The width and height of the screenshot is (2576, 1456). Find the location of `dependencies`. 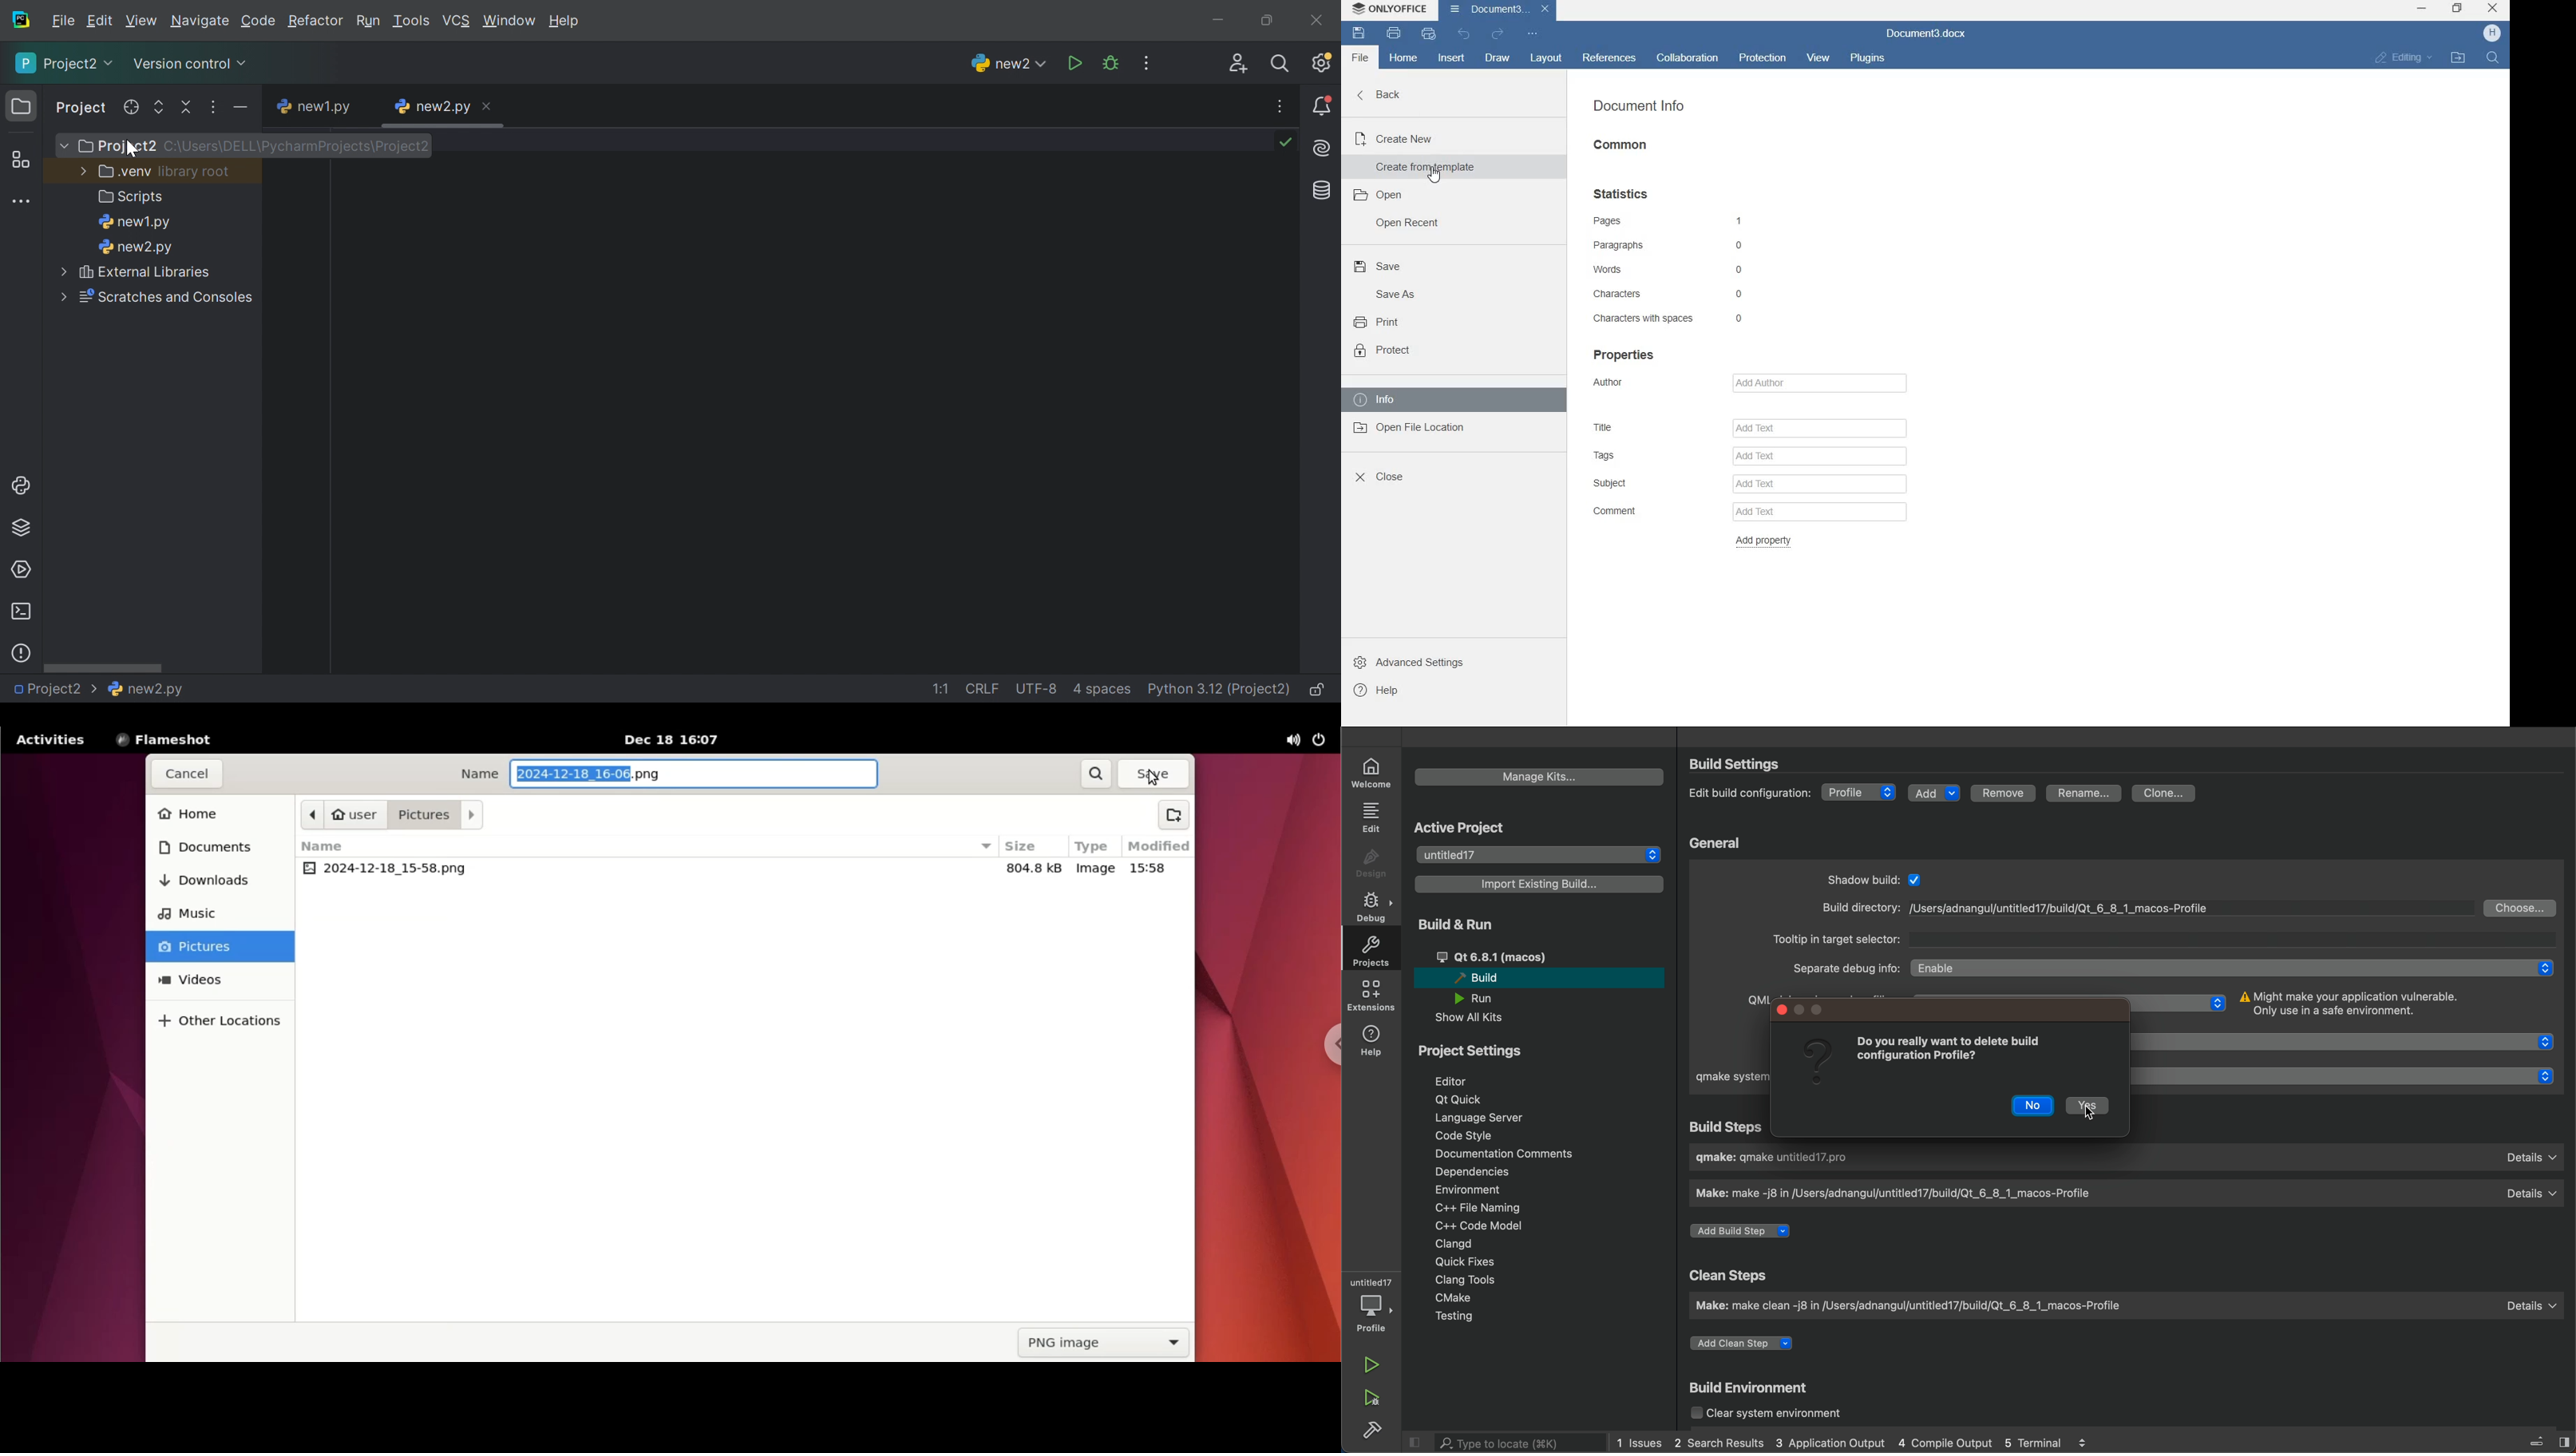

dependencies is located at coordinates (1483, 1170).